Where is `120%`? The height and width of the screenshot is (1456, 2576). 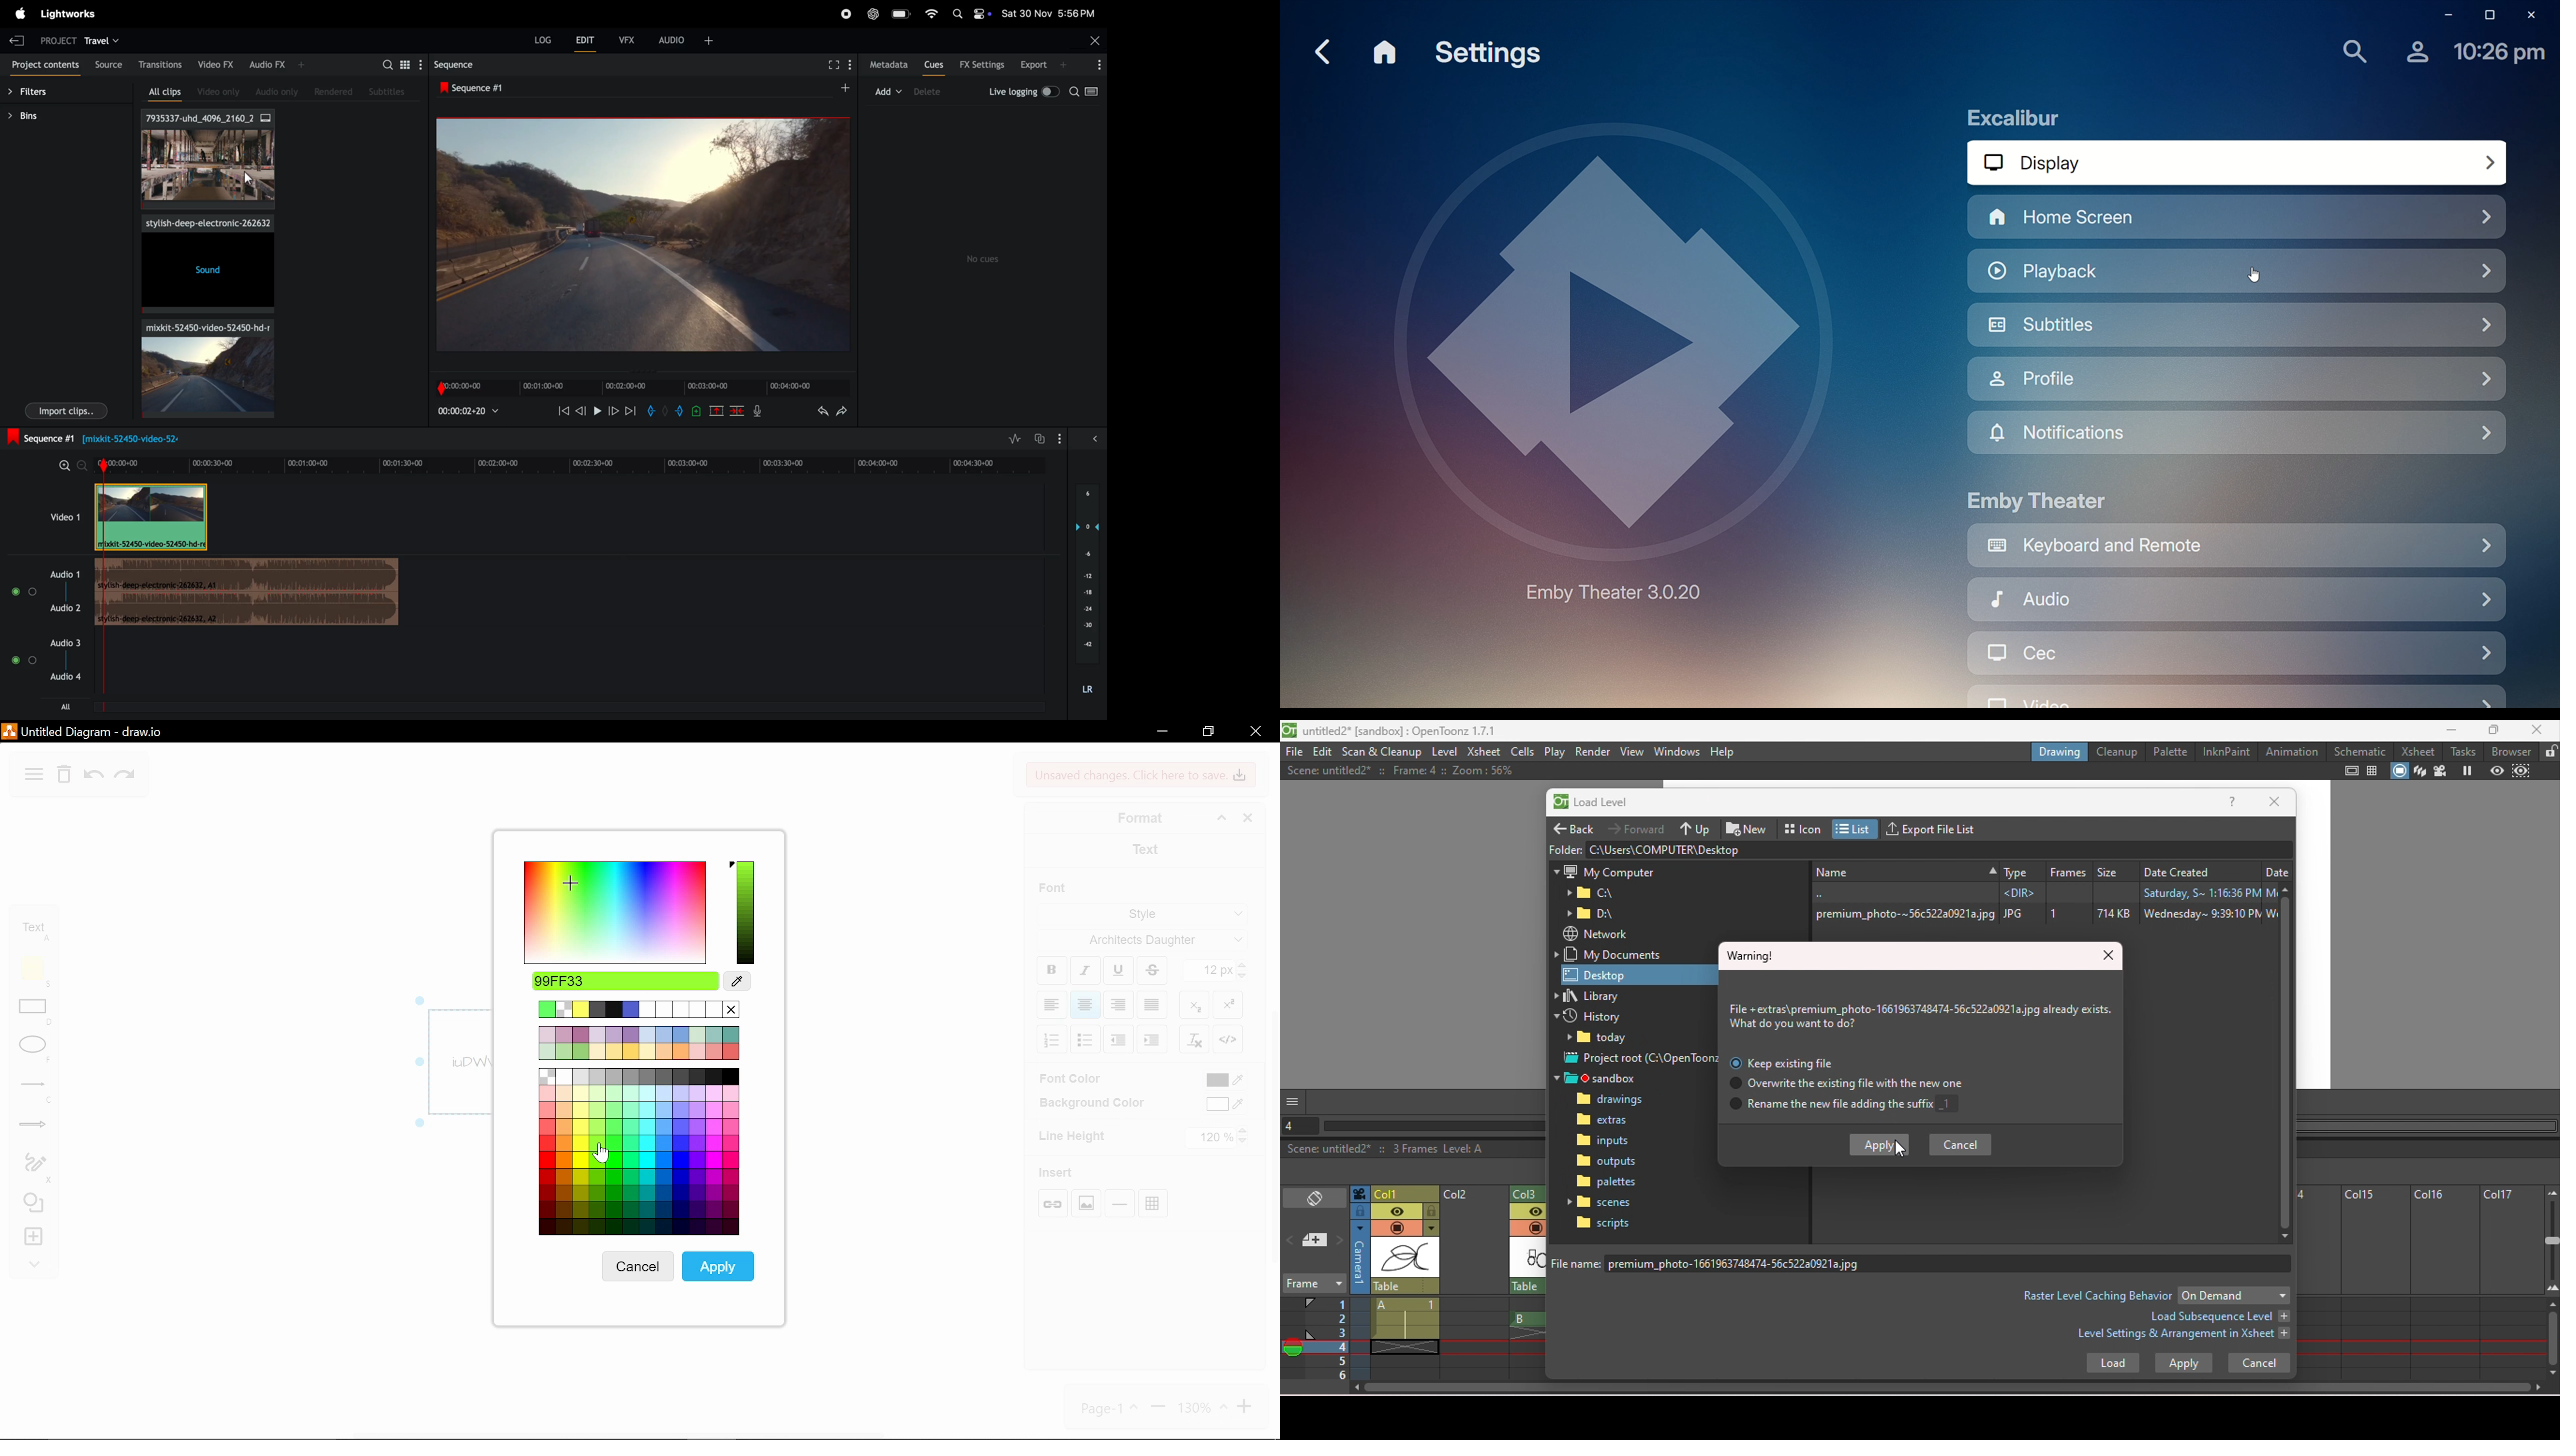 120% is located at coordinates (1210, 1137).